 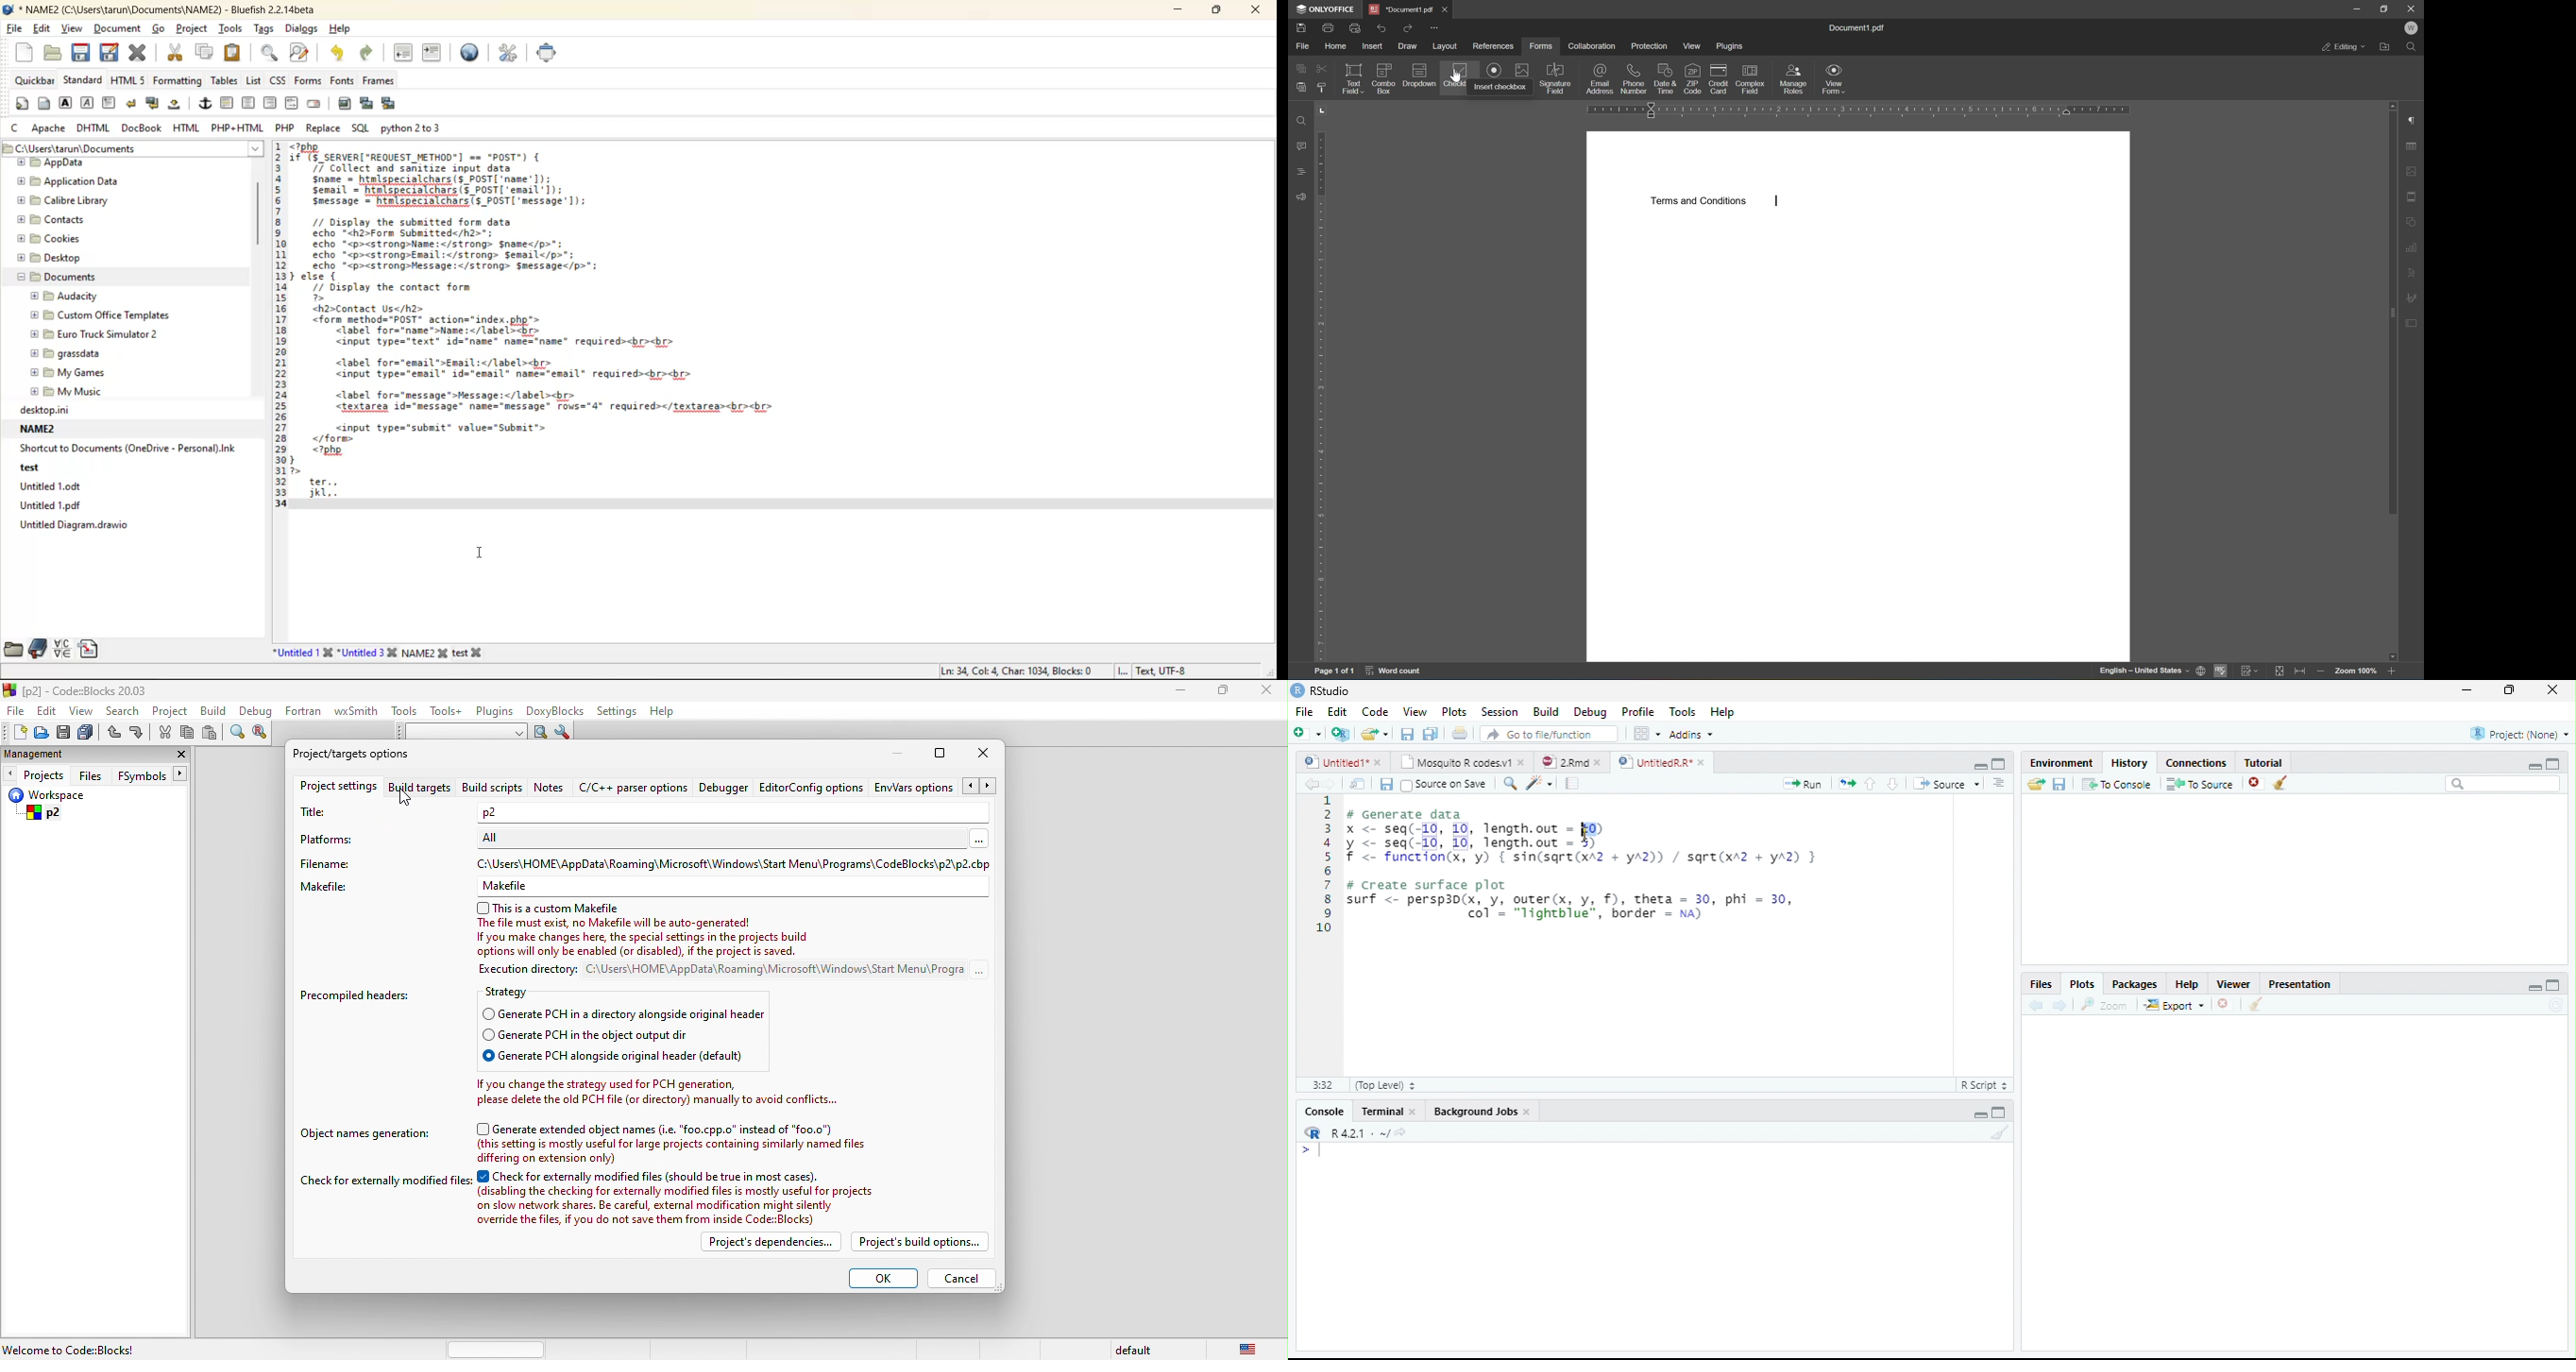 I want to click on Execution directory: C:\Users\HOME\AppData\Roaming\Microsoft\Windows\Start Menu\Progra ..., so click(x=715, y=971).